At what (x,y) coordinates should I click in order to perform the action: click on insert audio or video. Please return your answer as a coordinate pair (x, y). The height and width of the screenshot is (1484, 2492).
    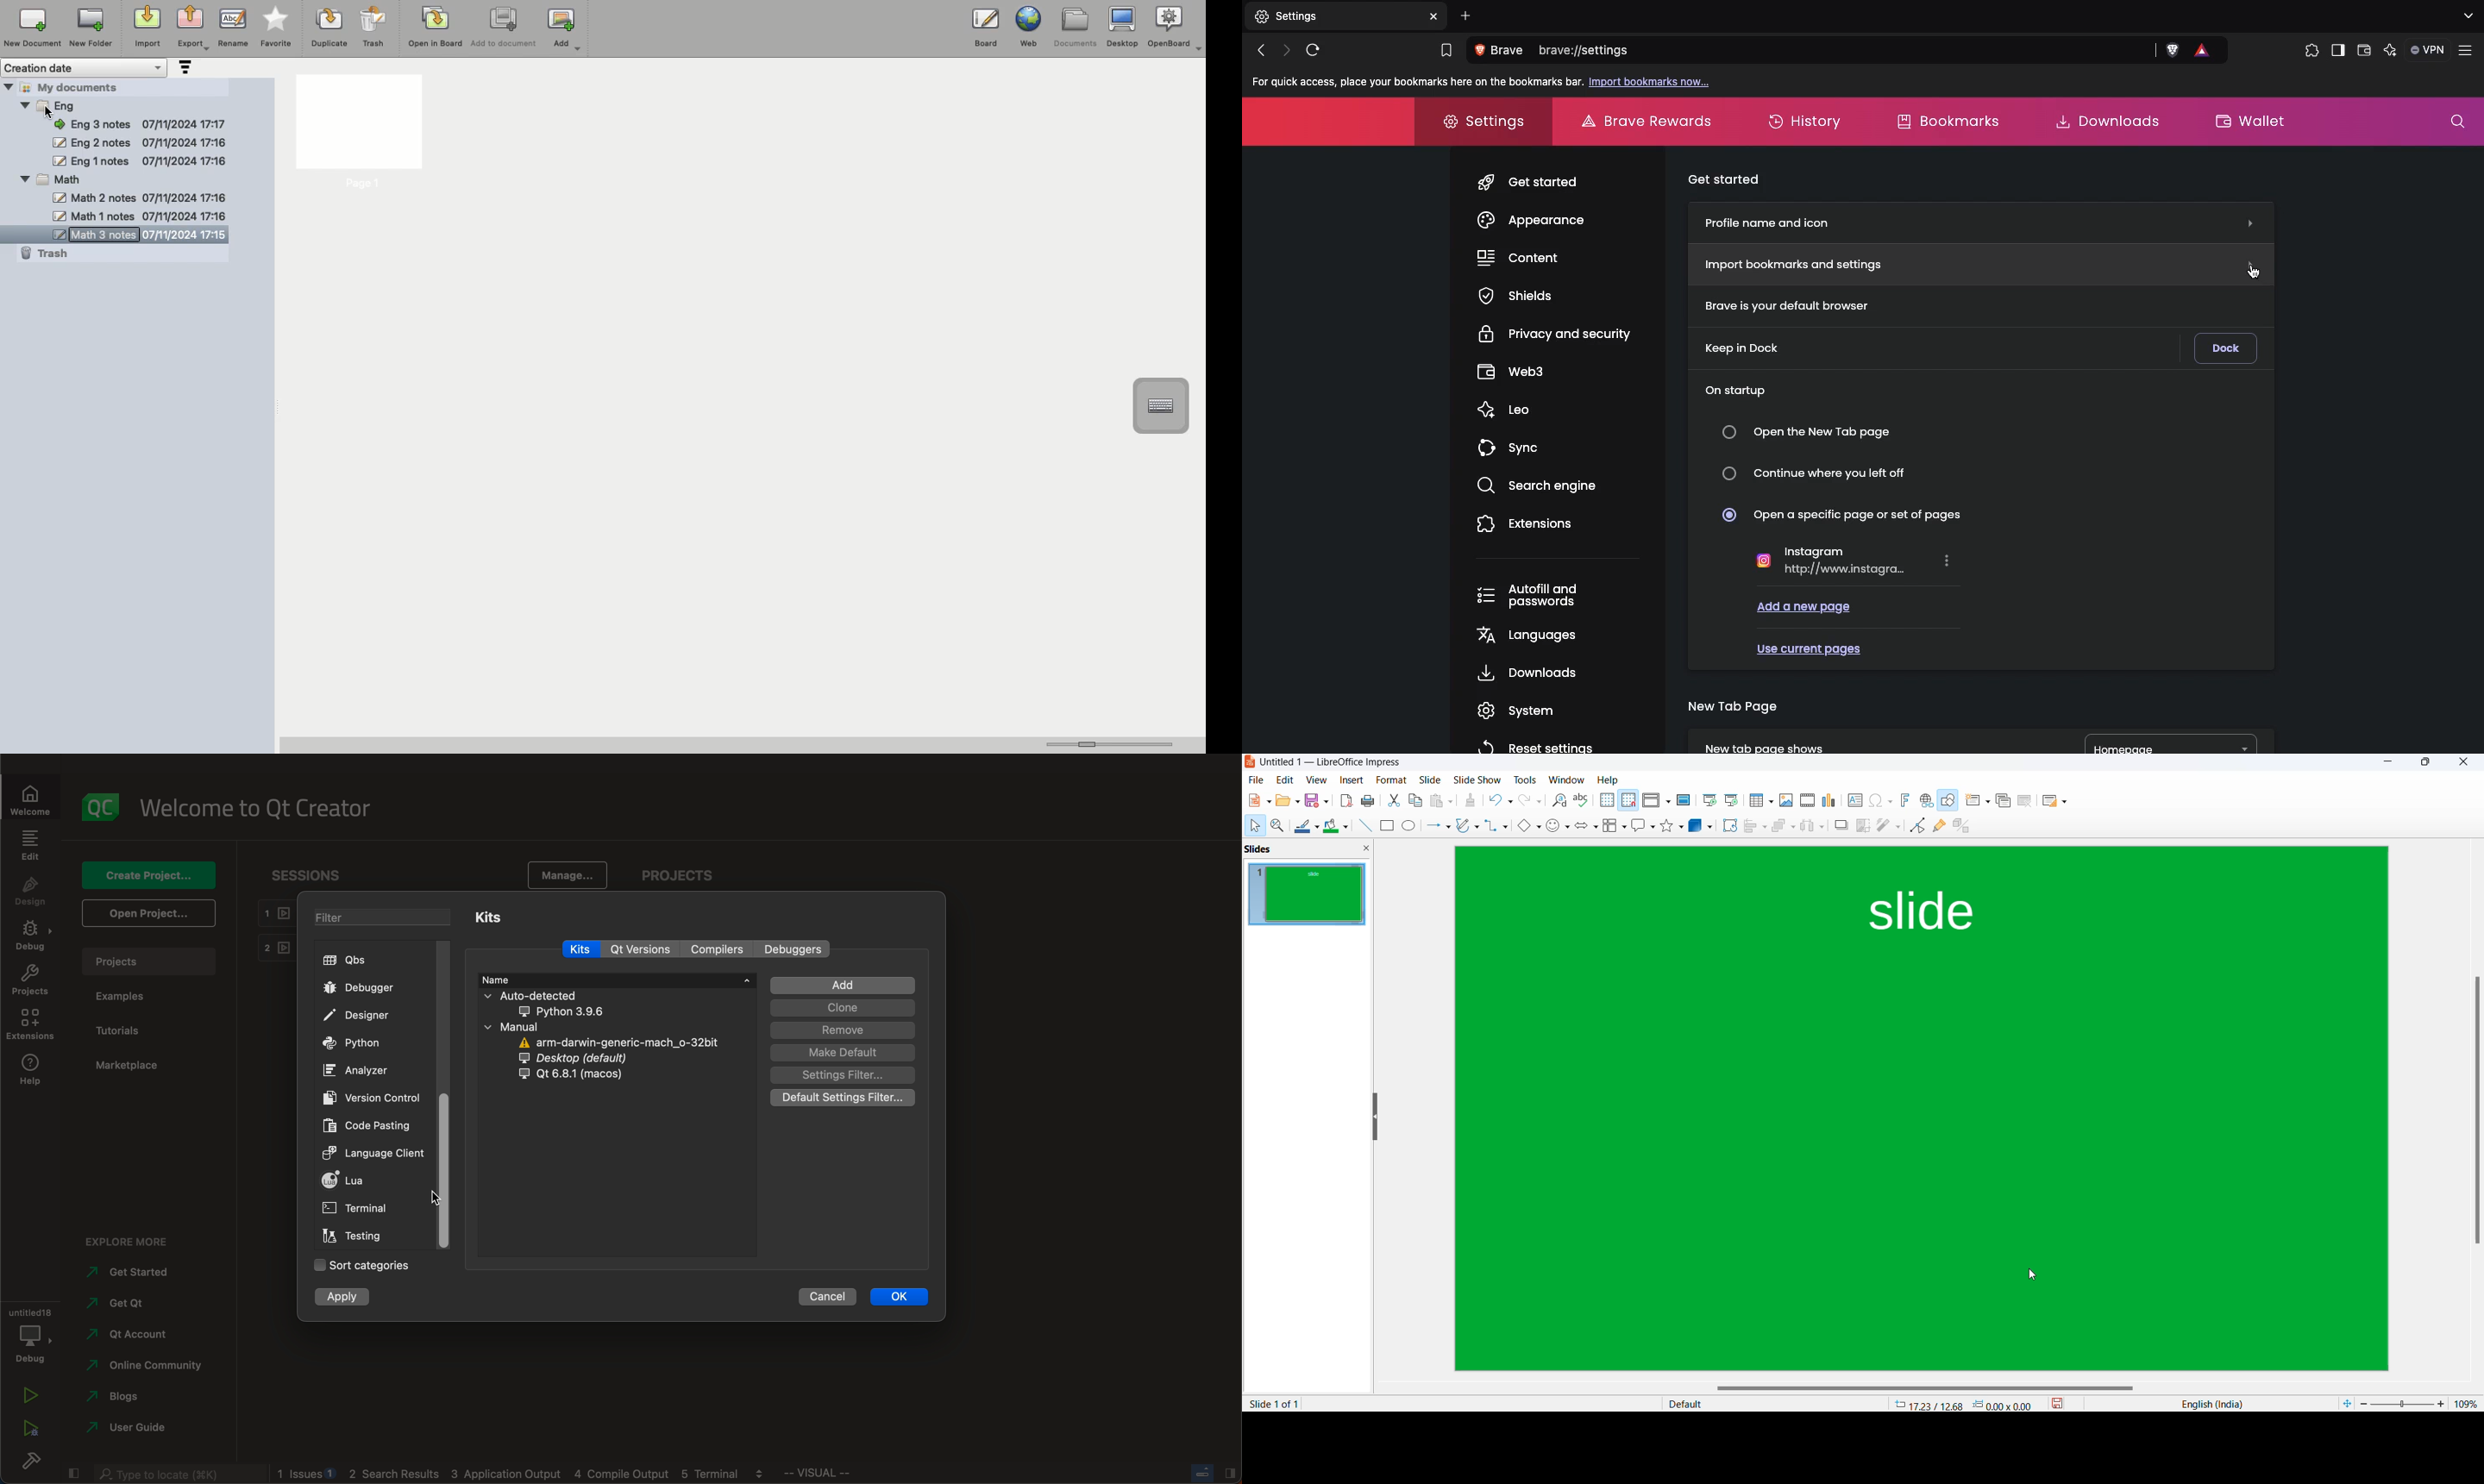
    Looking at the image, I should click on (1806, 801).